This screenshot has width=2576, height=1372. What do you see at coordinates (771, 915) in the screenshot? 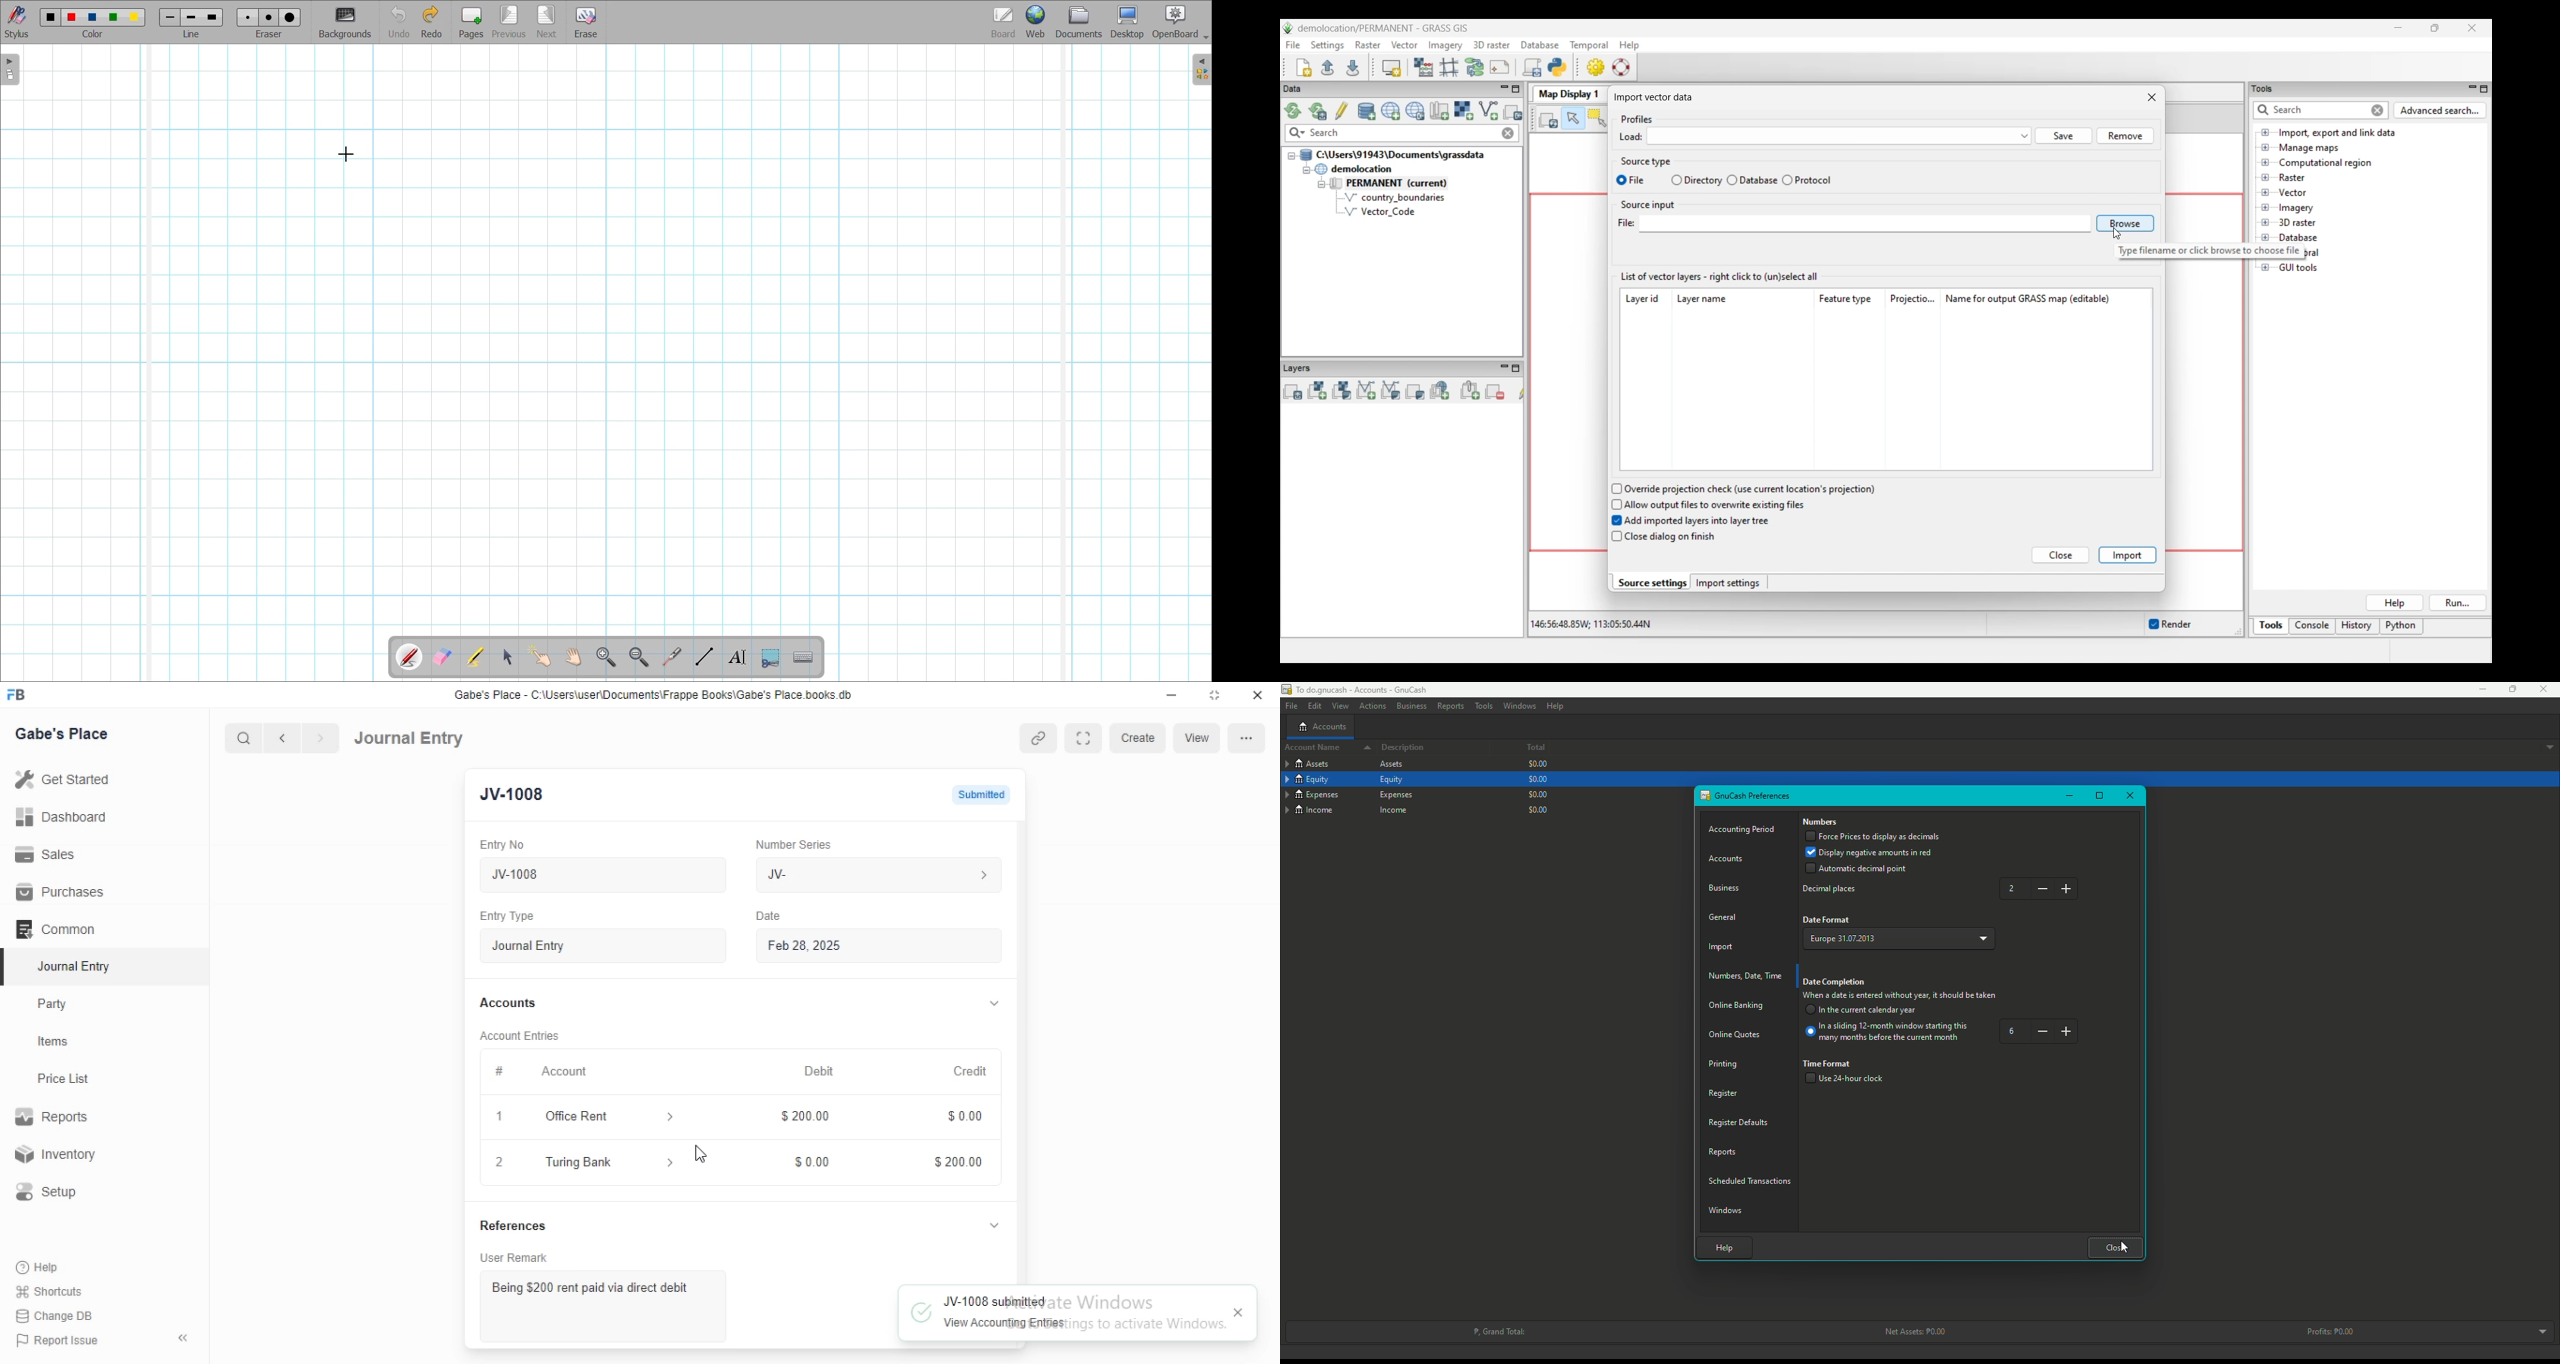
I see `Date` at bounding box center [771, 915].